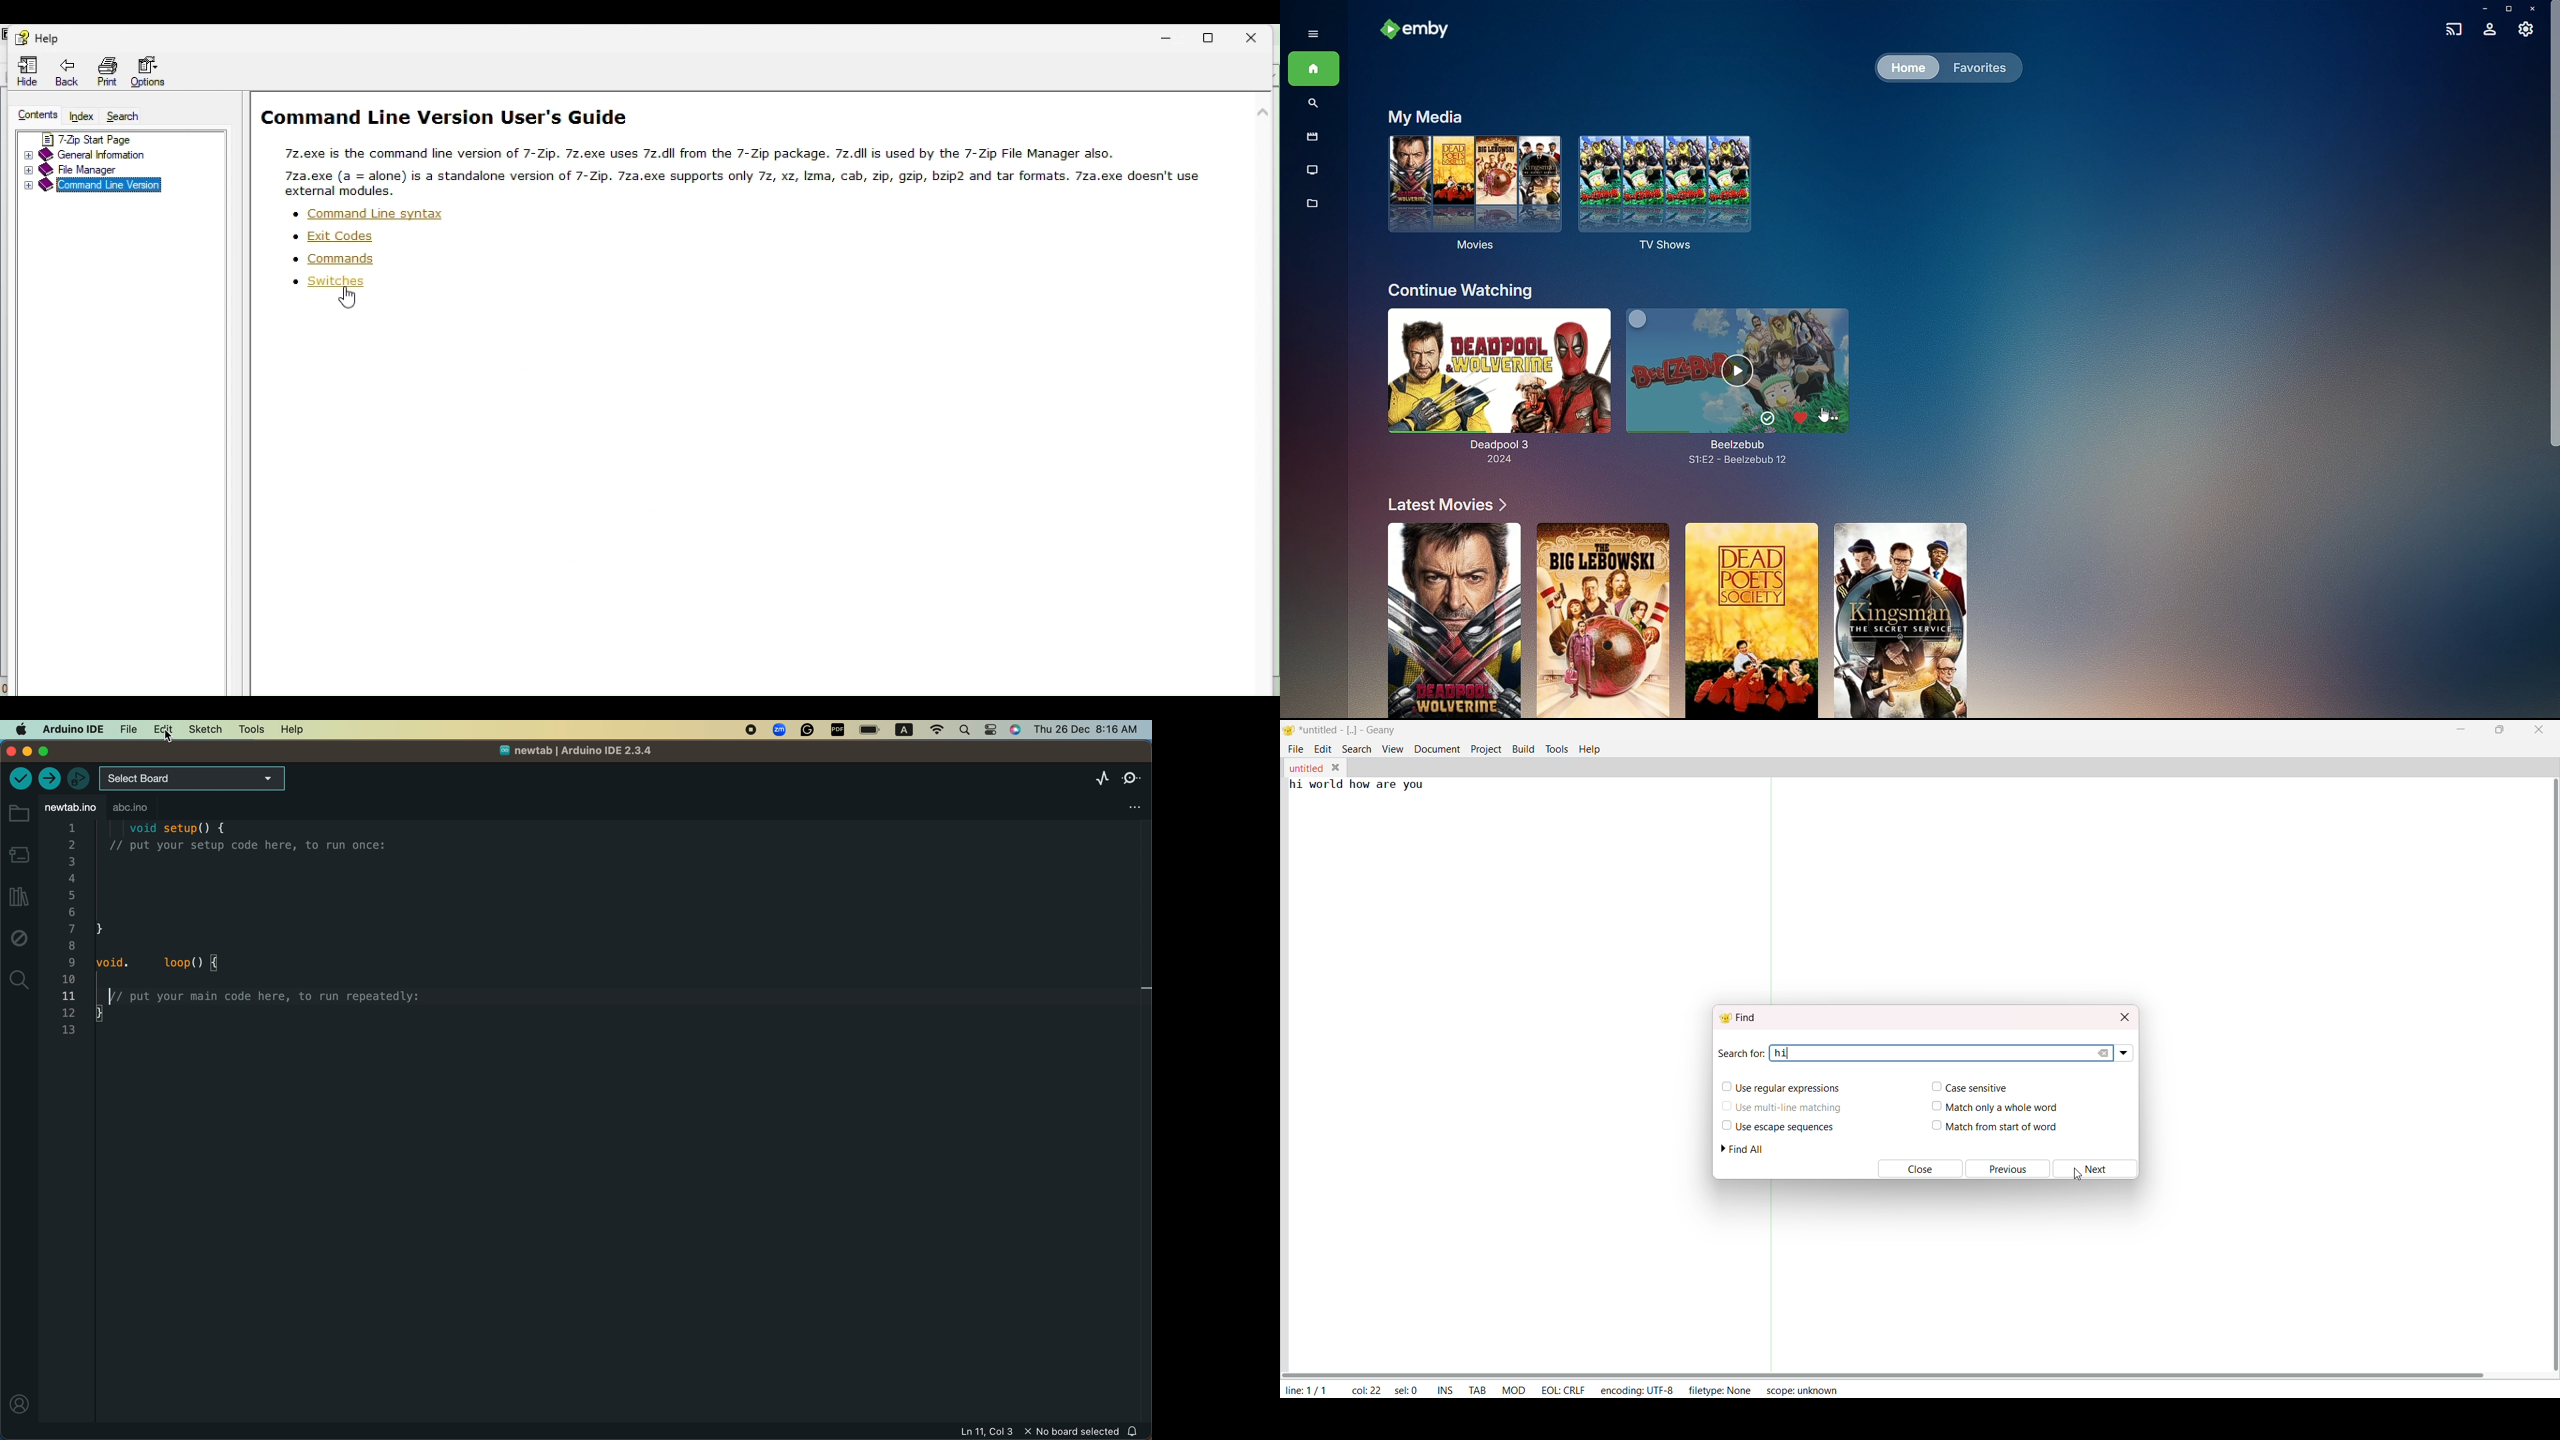 The height and width of the screenshot is (1456, 2576). I want to click on Cursor, so click(347, 301).